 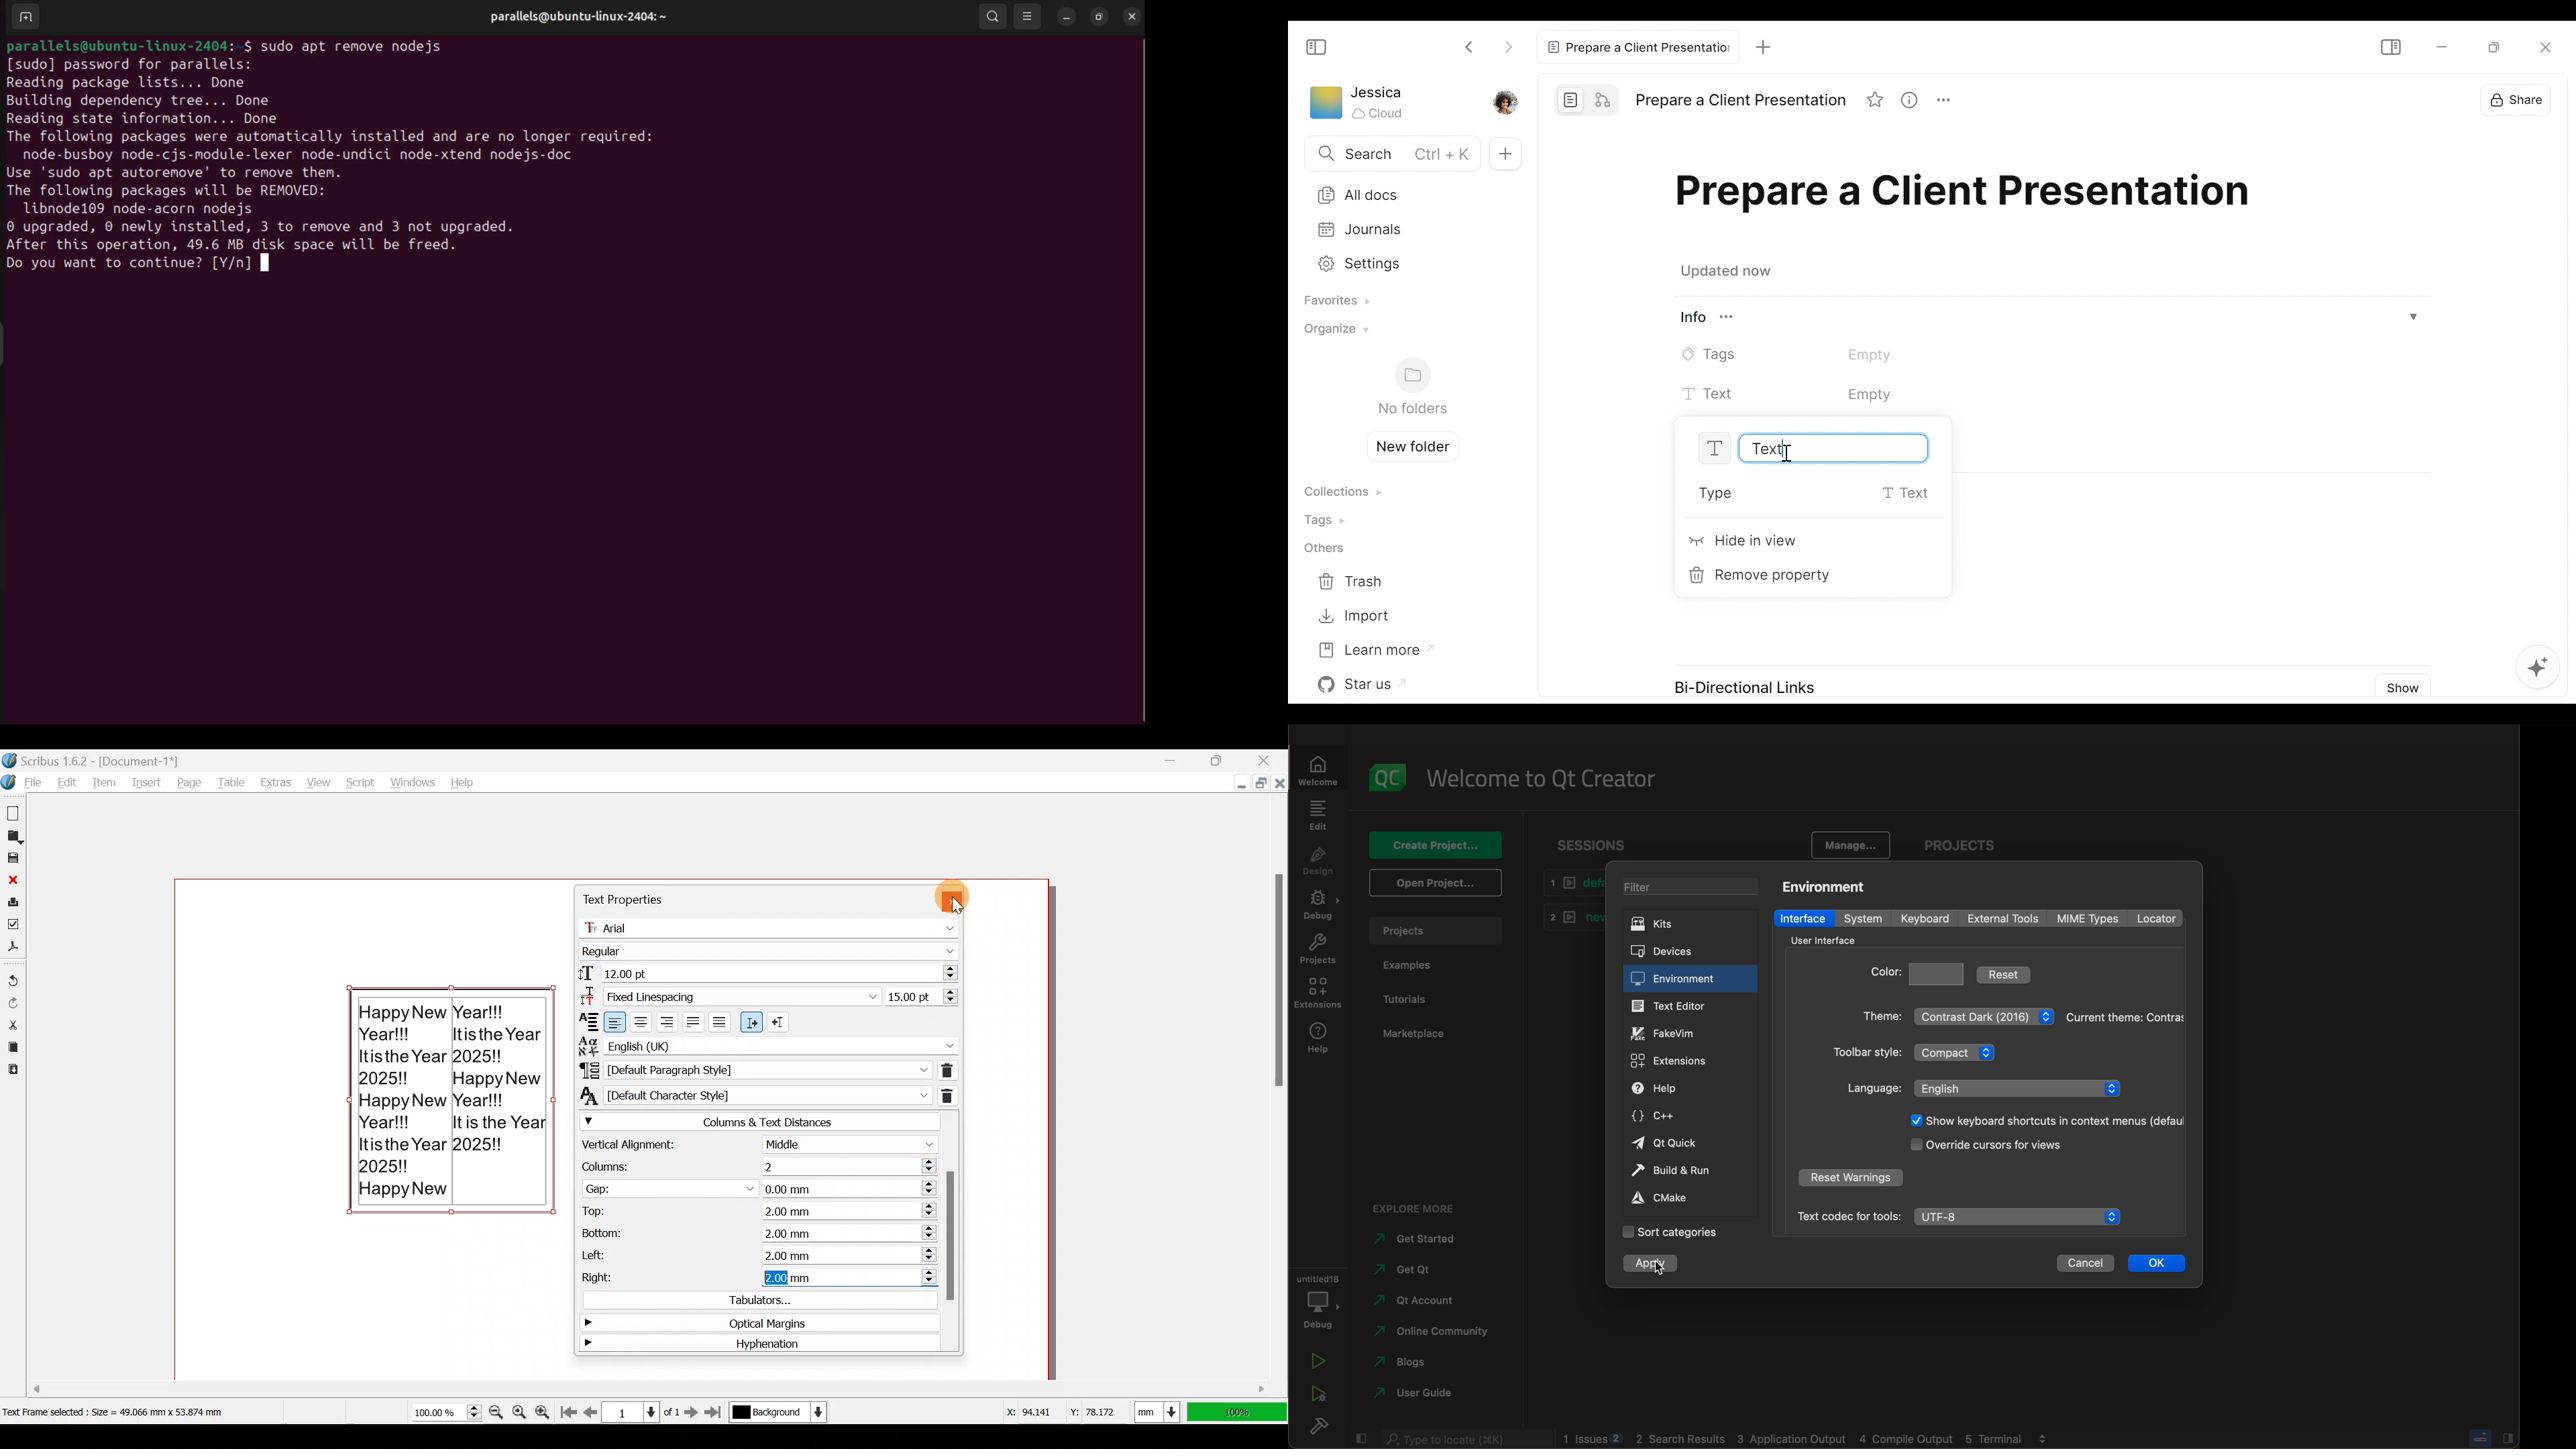 What do you see at coordinates (1175, 760) in the screenshot?
I see `Minimize` at bounding box center [1175, 760].